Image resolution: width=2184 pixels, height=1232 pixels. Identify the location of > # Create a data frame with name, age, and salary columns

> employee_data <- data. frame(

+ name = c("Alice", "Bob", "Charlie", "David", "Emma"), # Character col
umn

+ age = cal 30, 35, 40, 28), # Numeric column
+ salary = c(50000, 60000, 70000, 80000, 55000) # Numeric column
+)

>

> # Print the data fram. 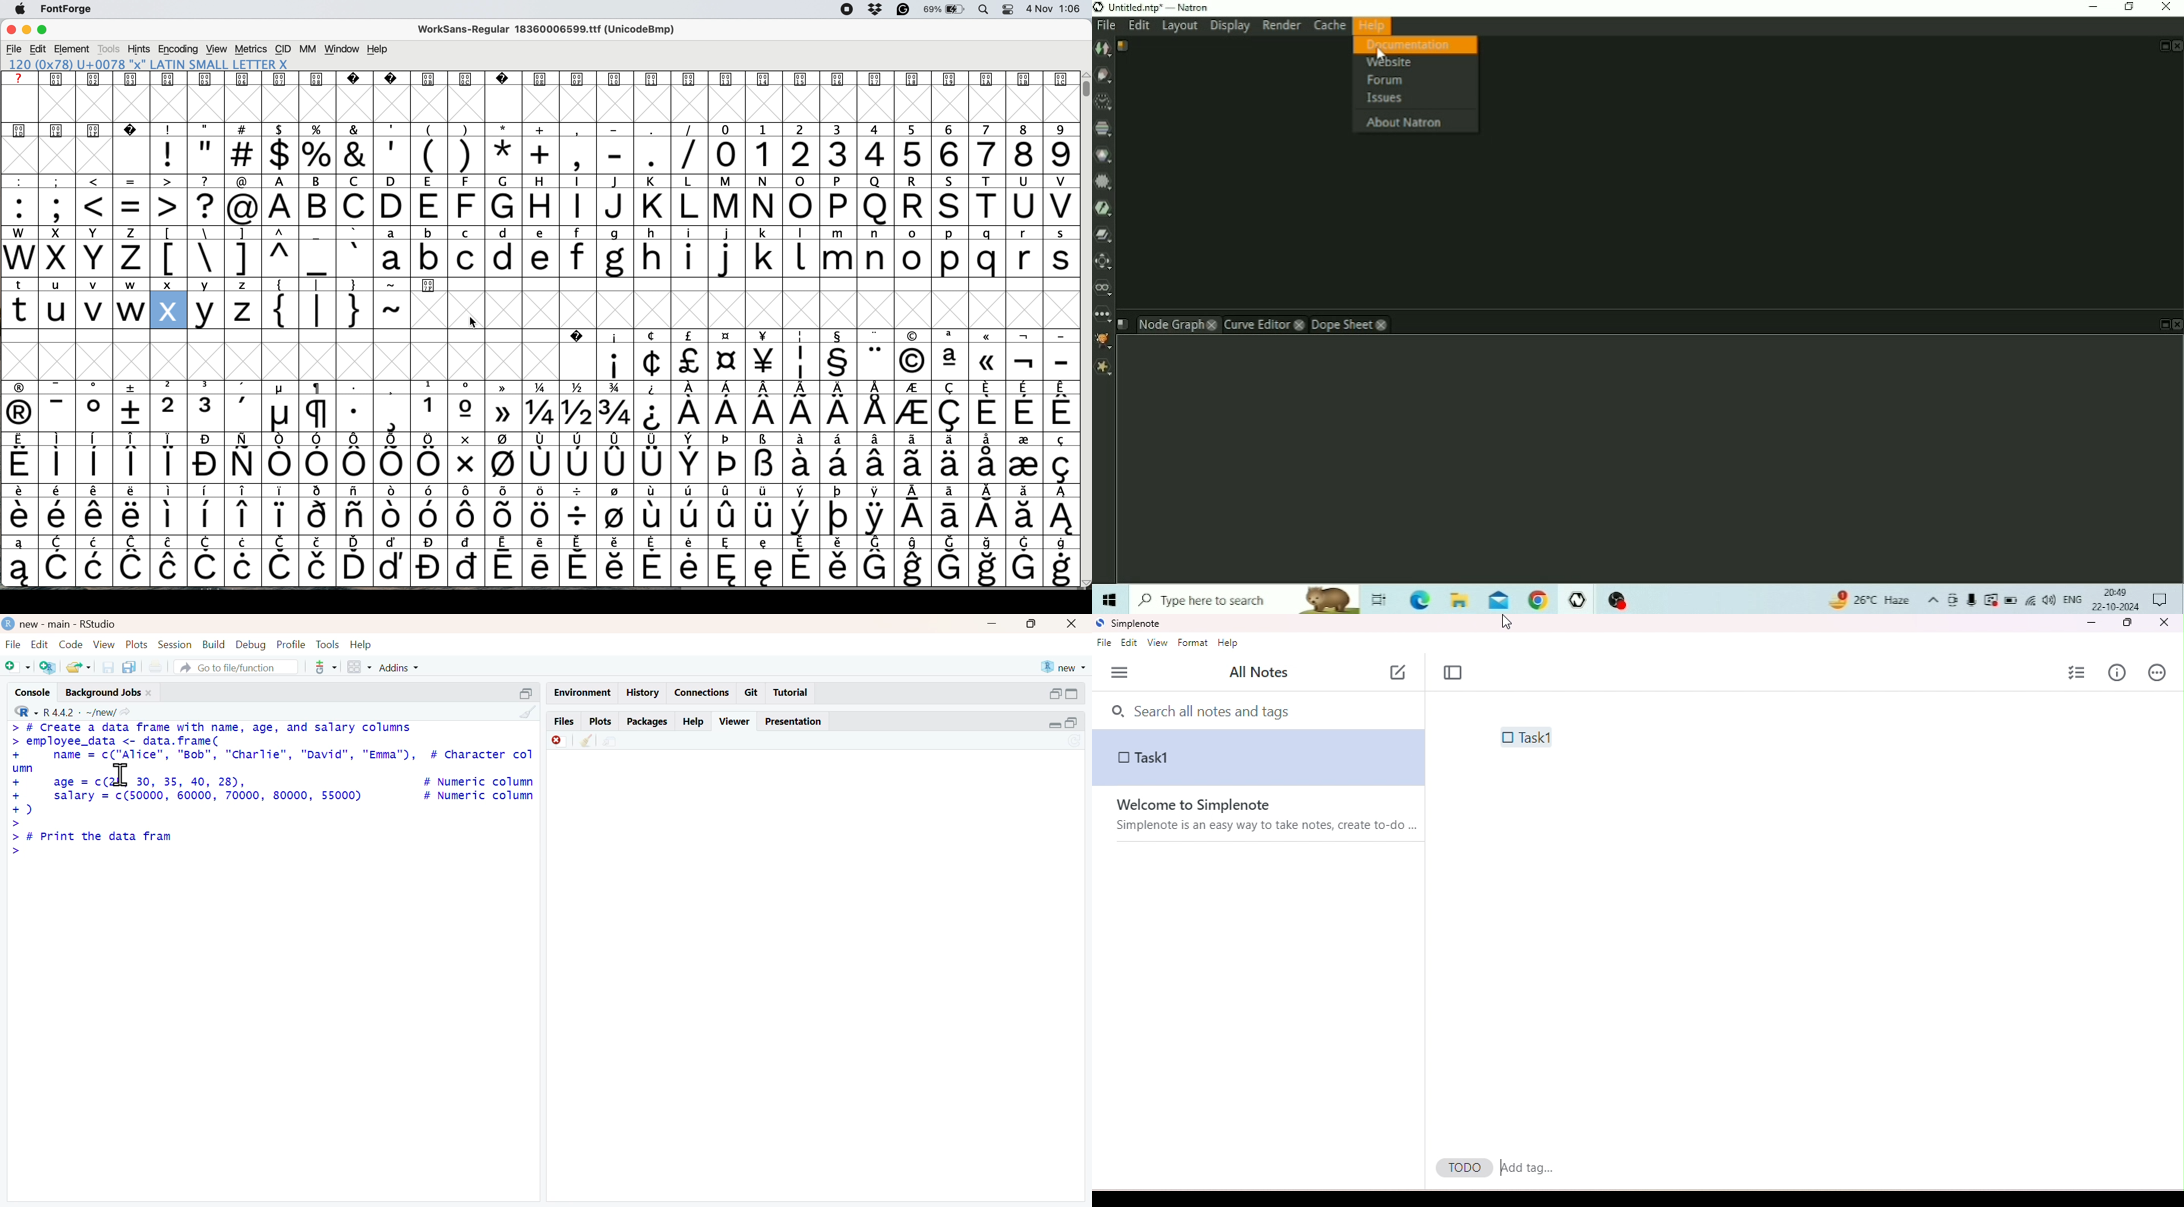
(272, 785).